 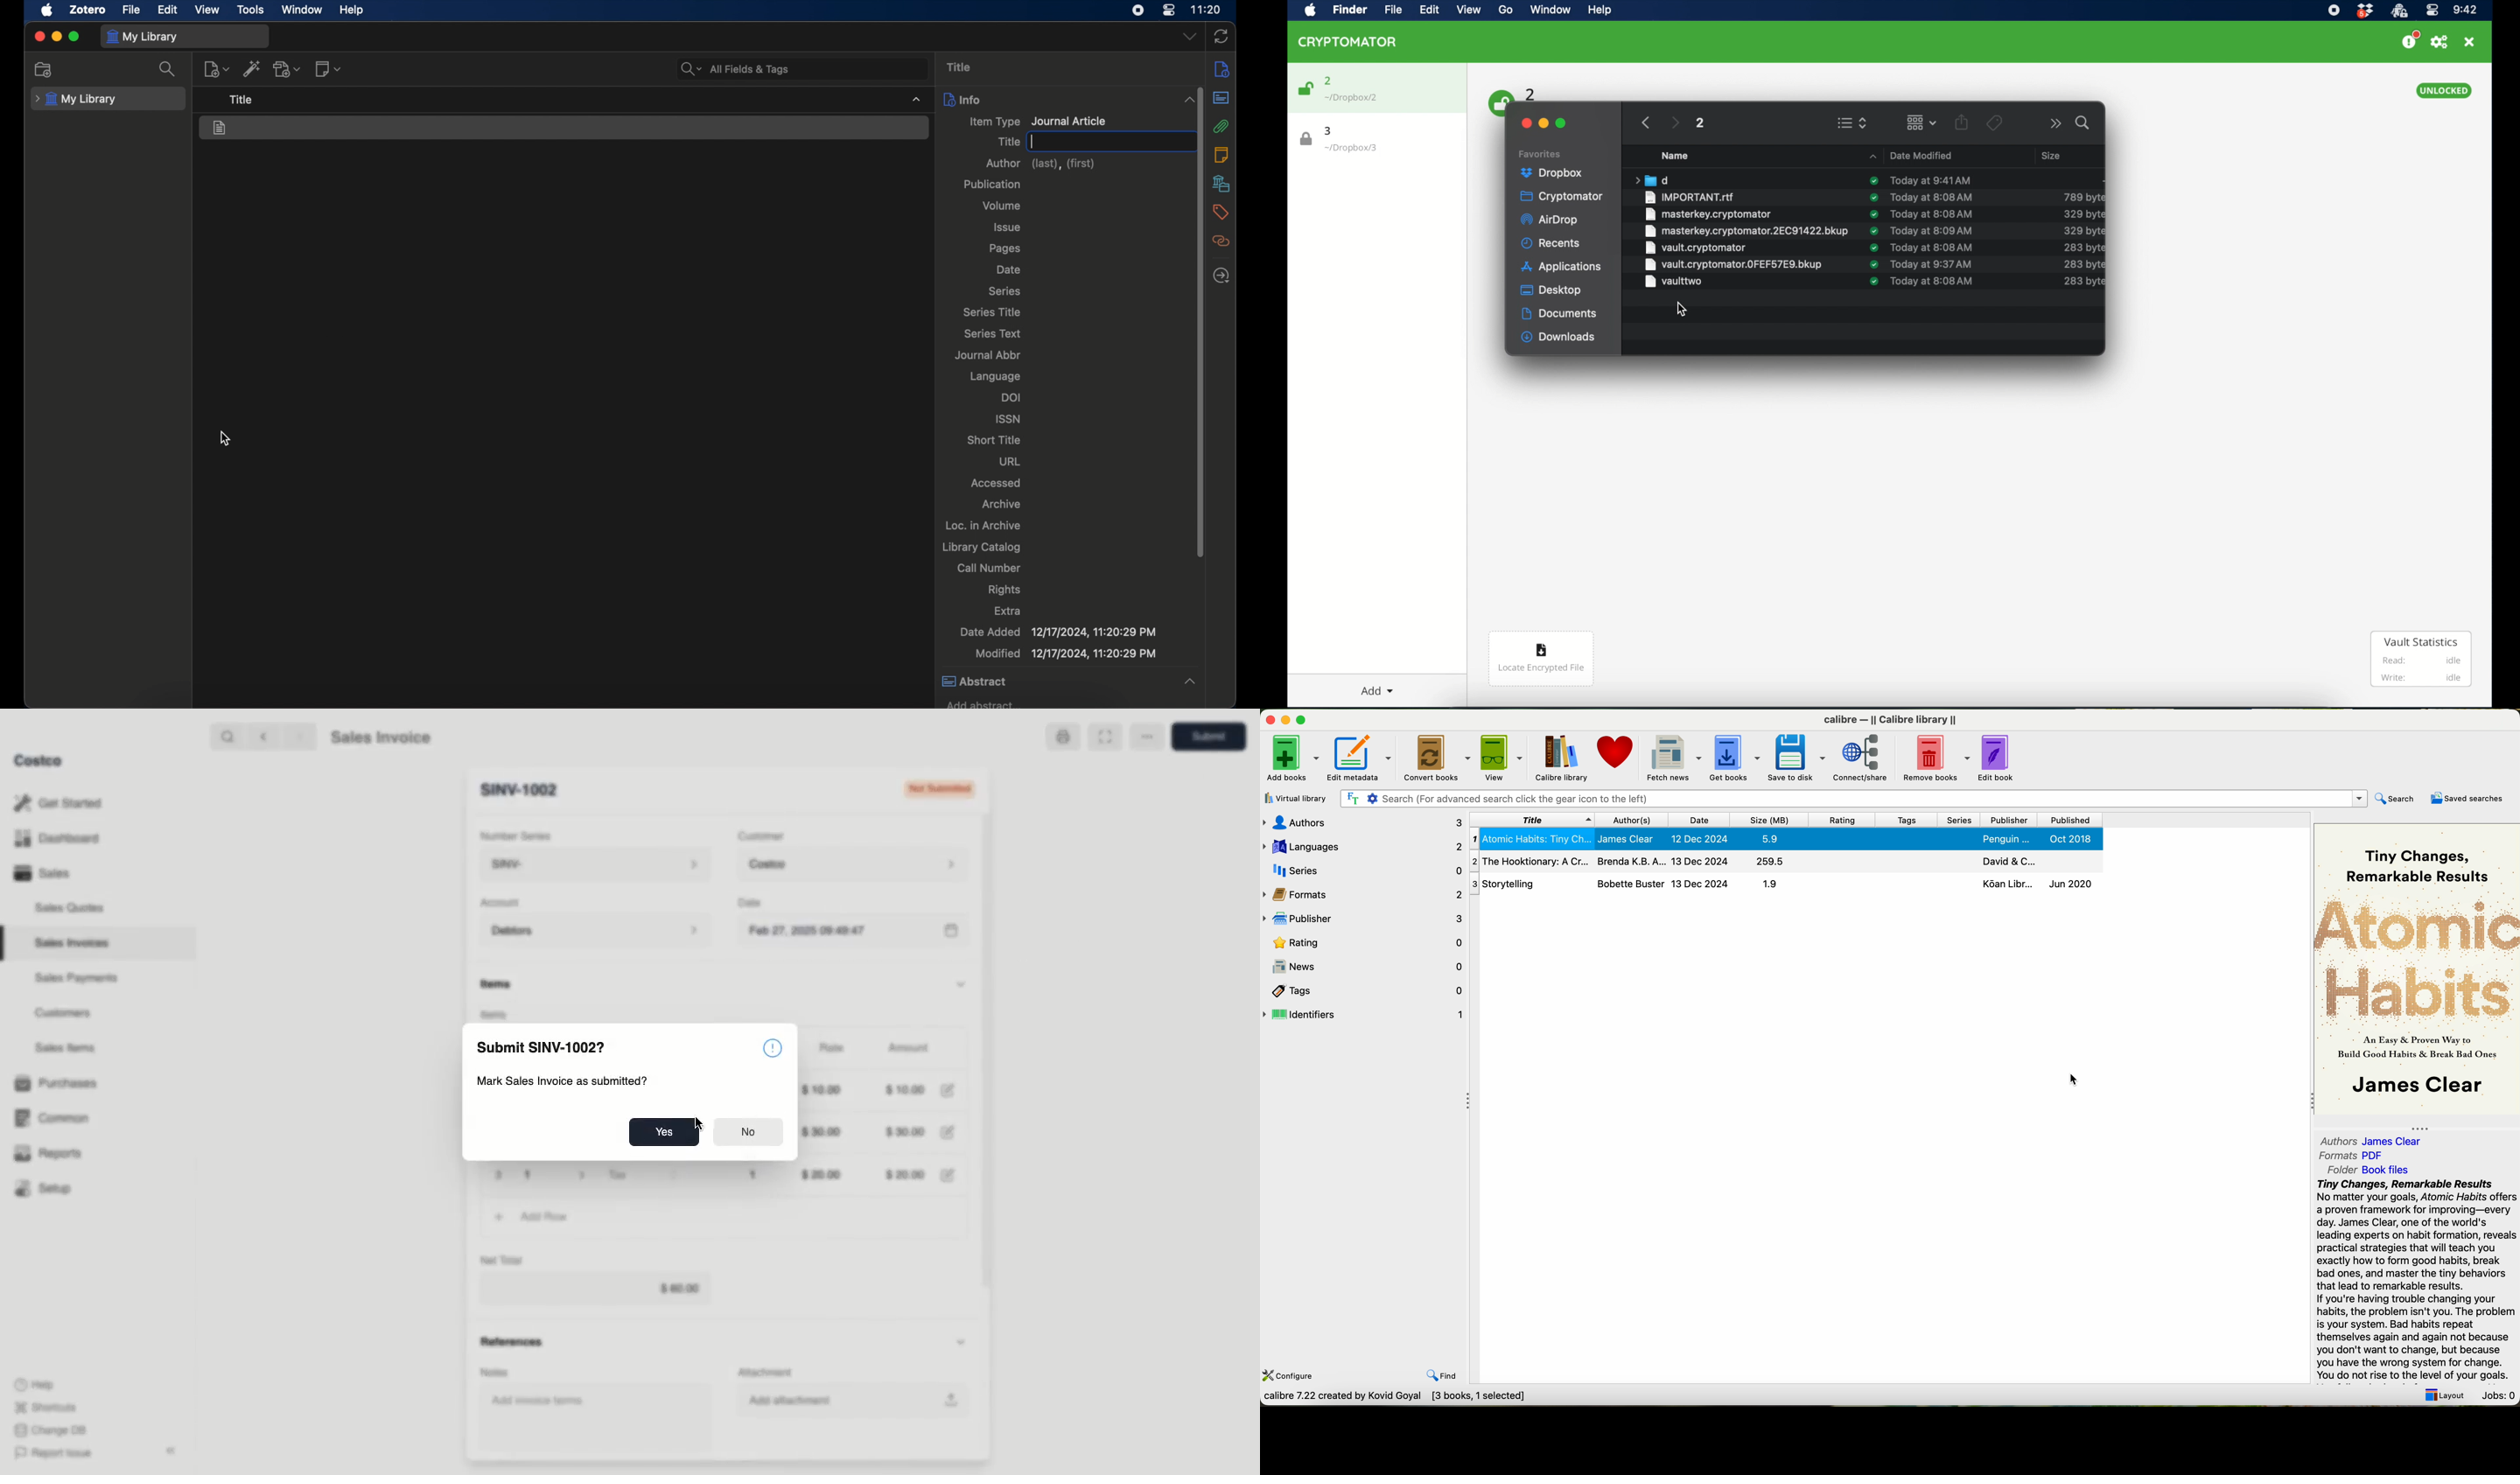 What do you see at coordinates (578, 1048) in the screenshot?
I see `Save New Sales Invoice 08?` at bounding box center [578, 1048].